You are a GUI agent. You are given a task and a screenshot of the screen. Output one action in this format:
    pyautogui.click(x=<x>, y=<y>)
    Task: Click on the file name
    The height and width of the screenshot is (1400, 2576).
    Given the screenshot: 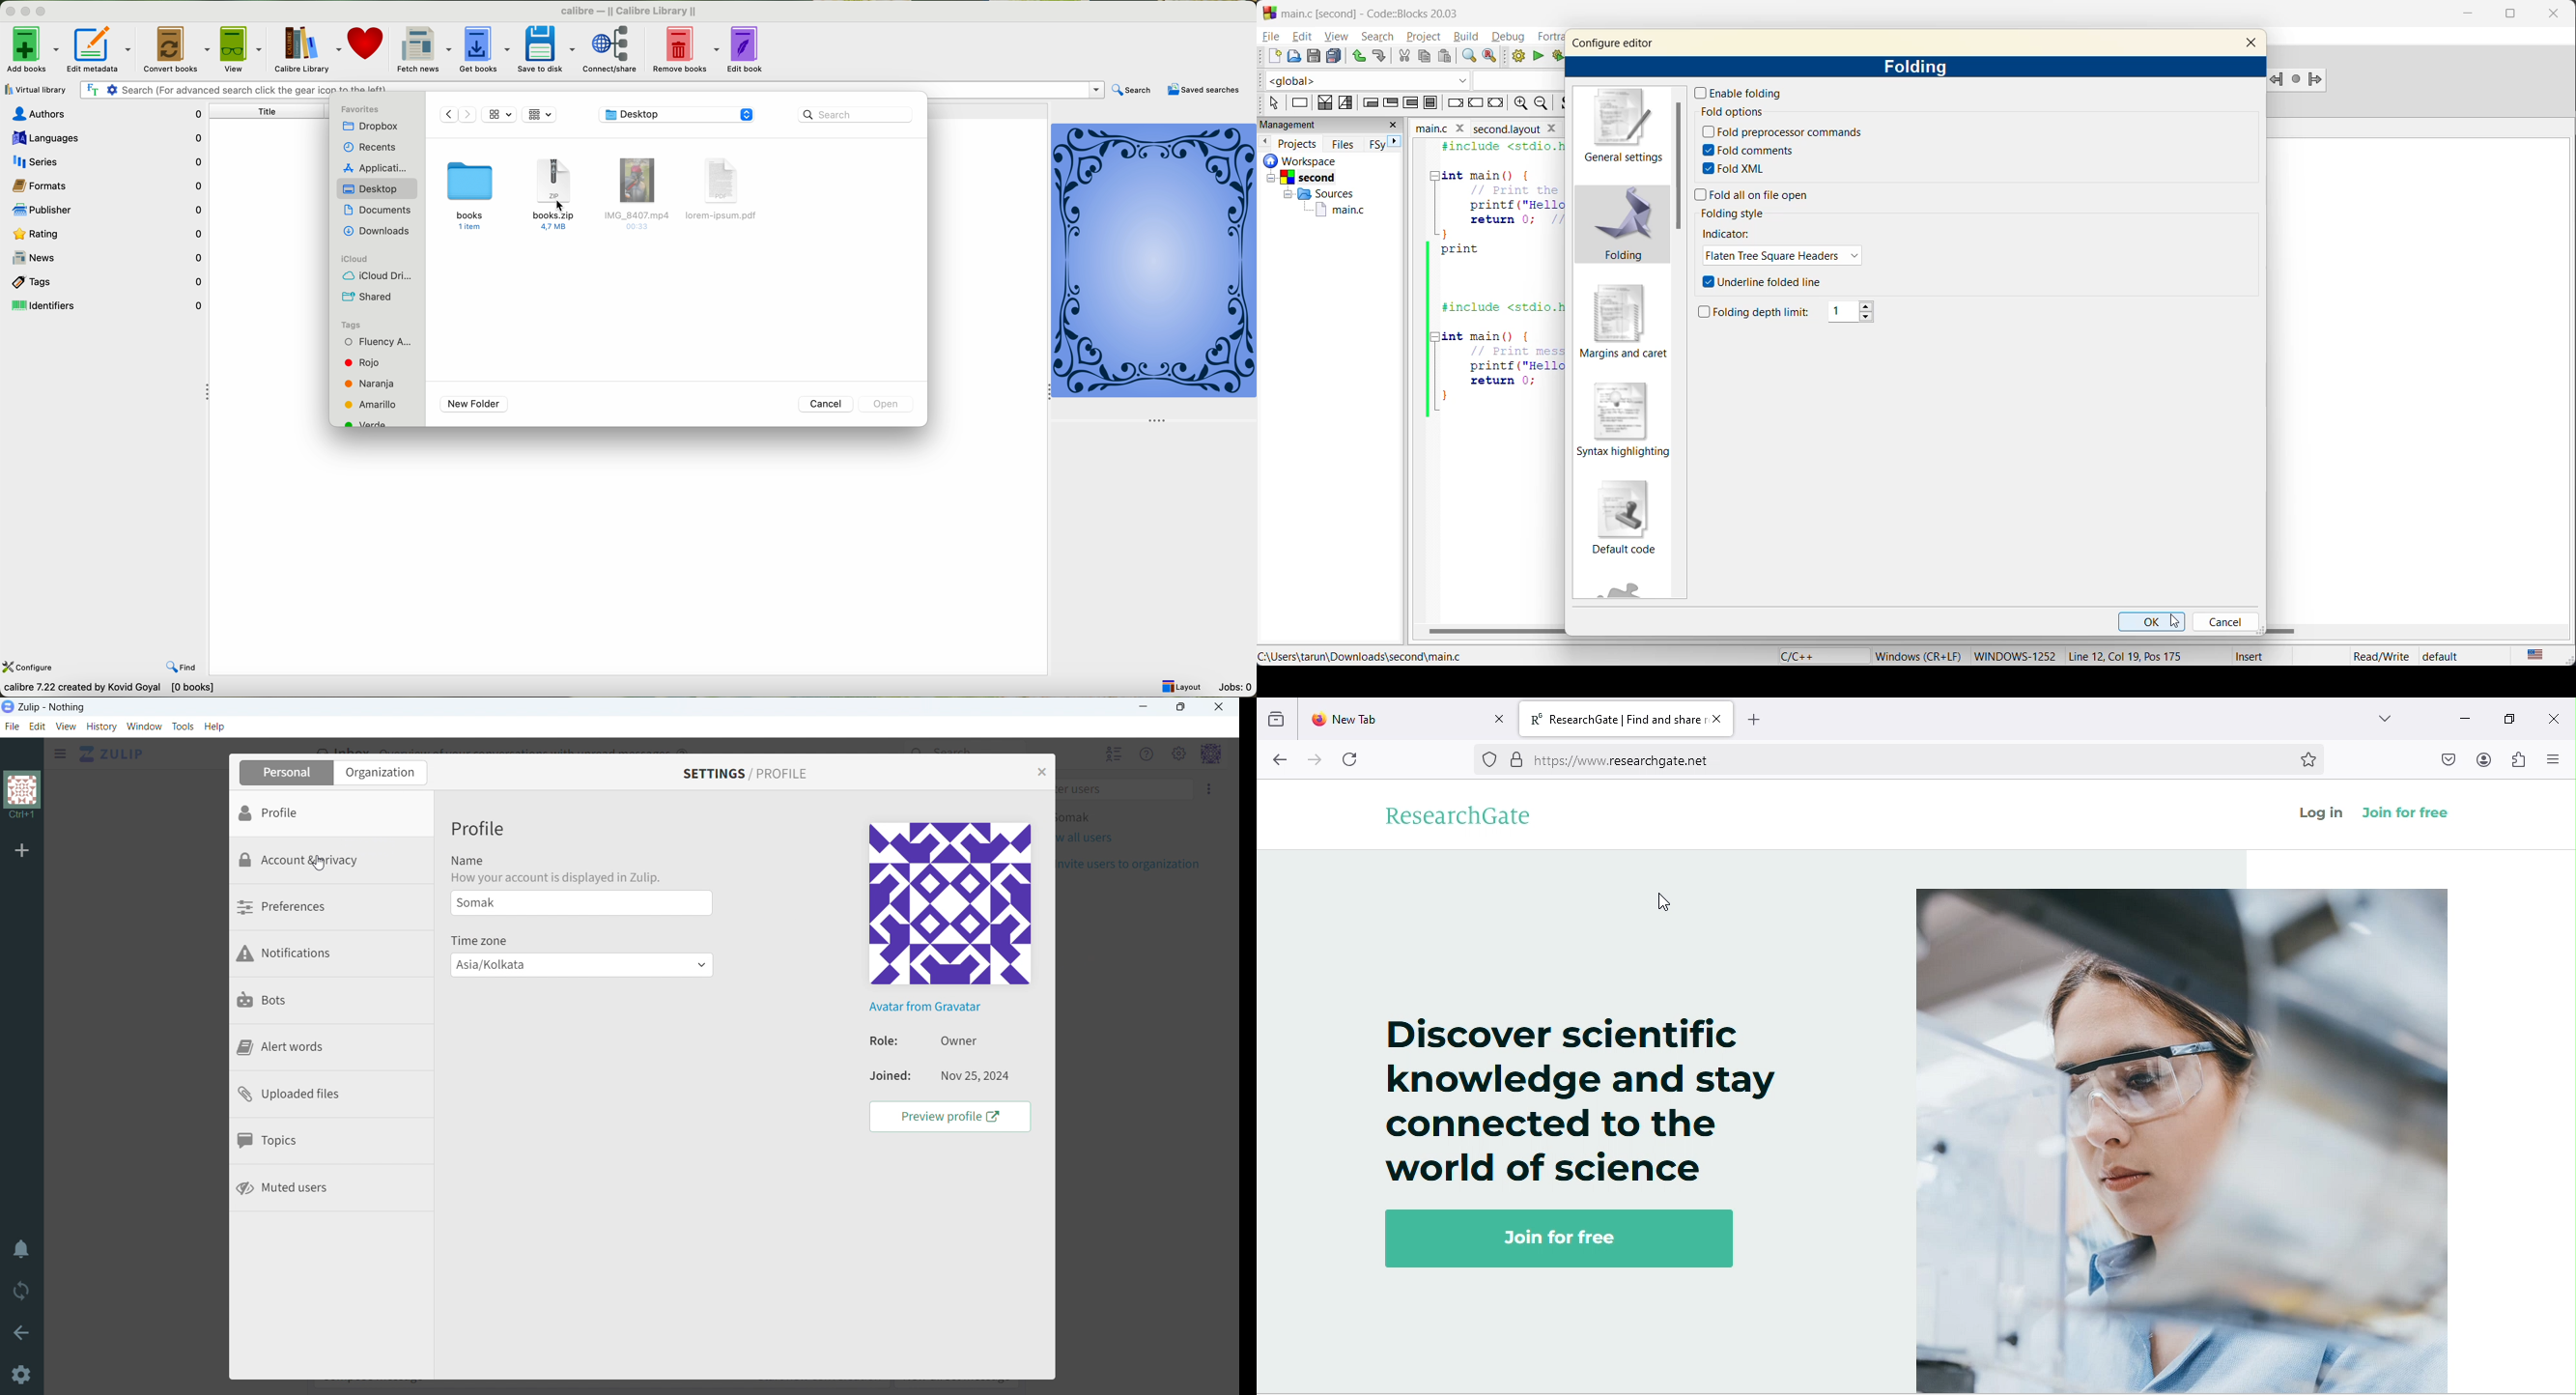 What is the action you would take?
    pyautogui.click(x=1443, y=127)
    